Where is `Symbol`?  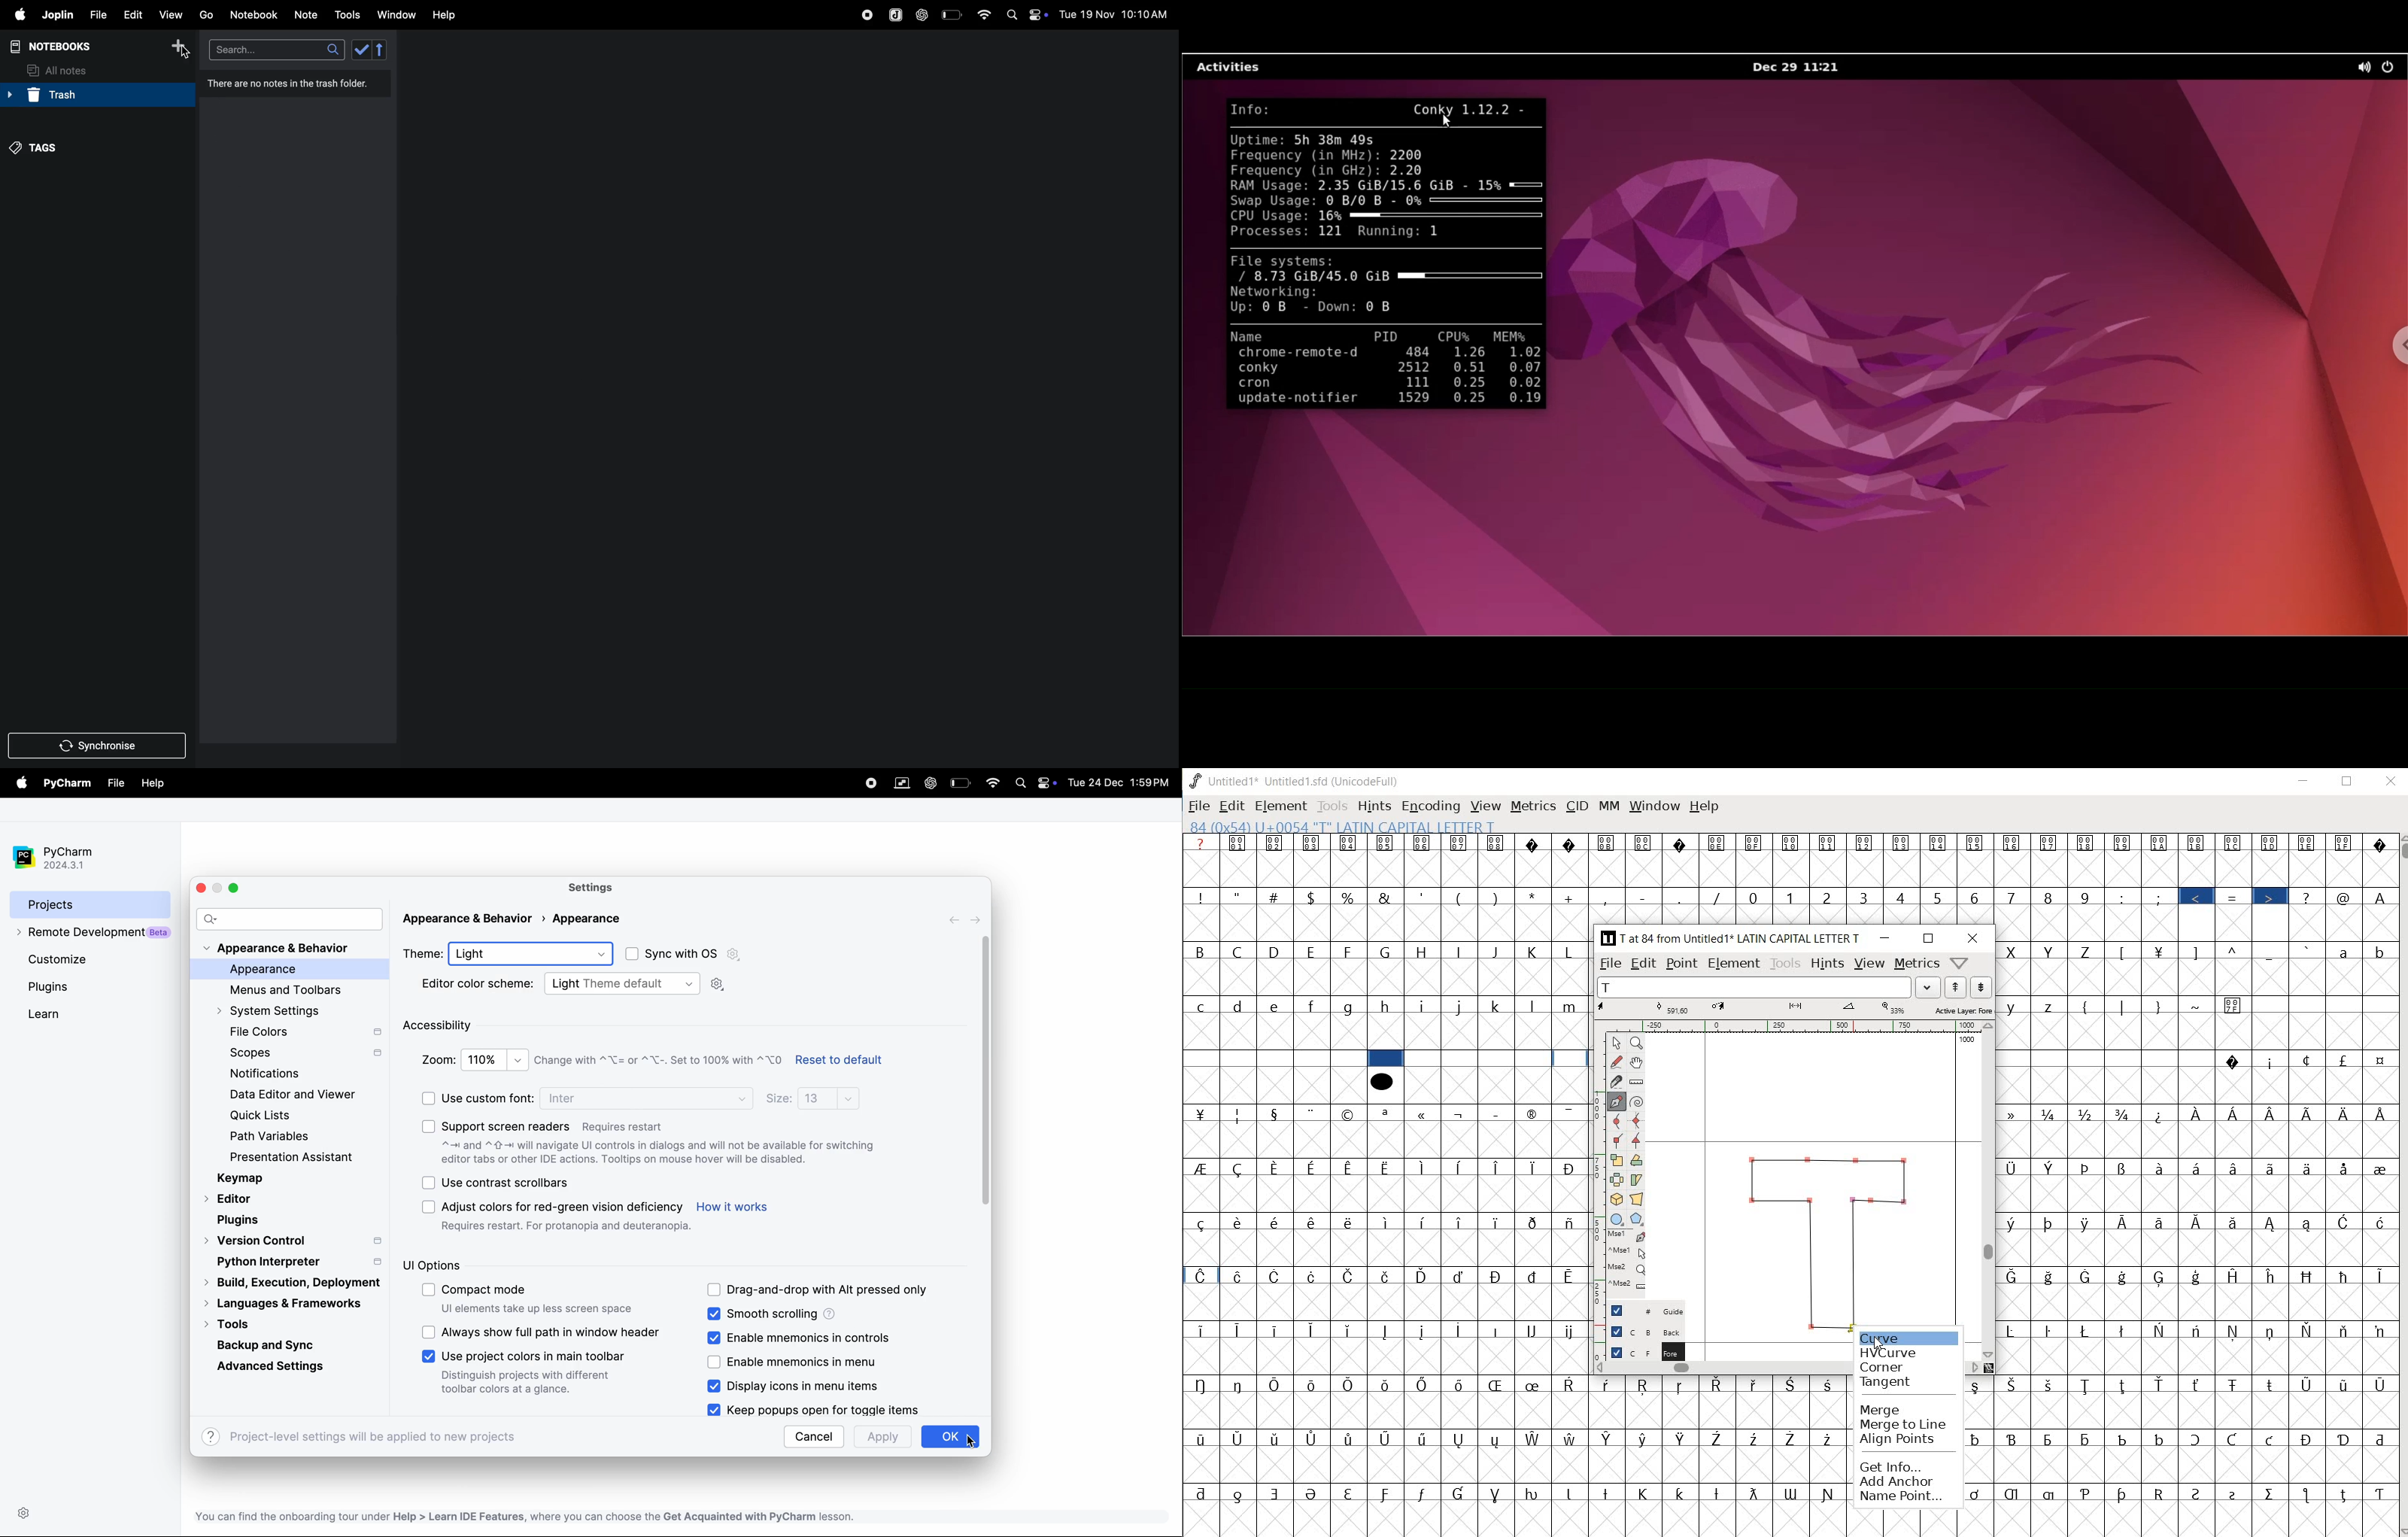
Symbol is located at coordinates (1497, 1276).